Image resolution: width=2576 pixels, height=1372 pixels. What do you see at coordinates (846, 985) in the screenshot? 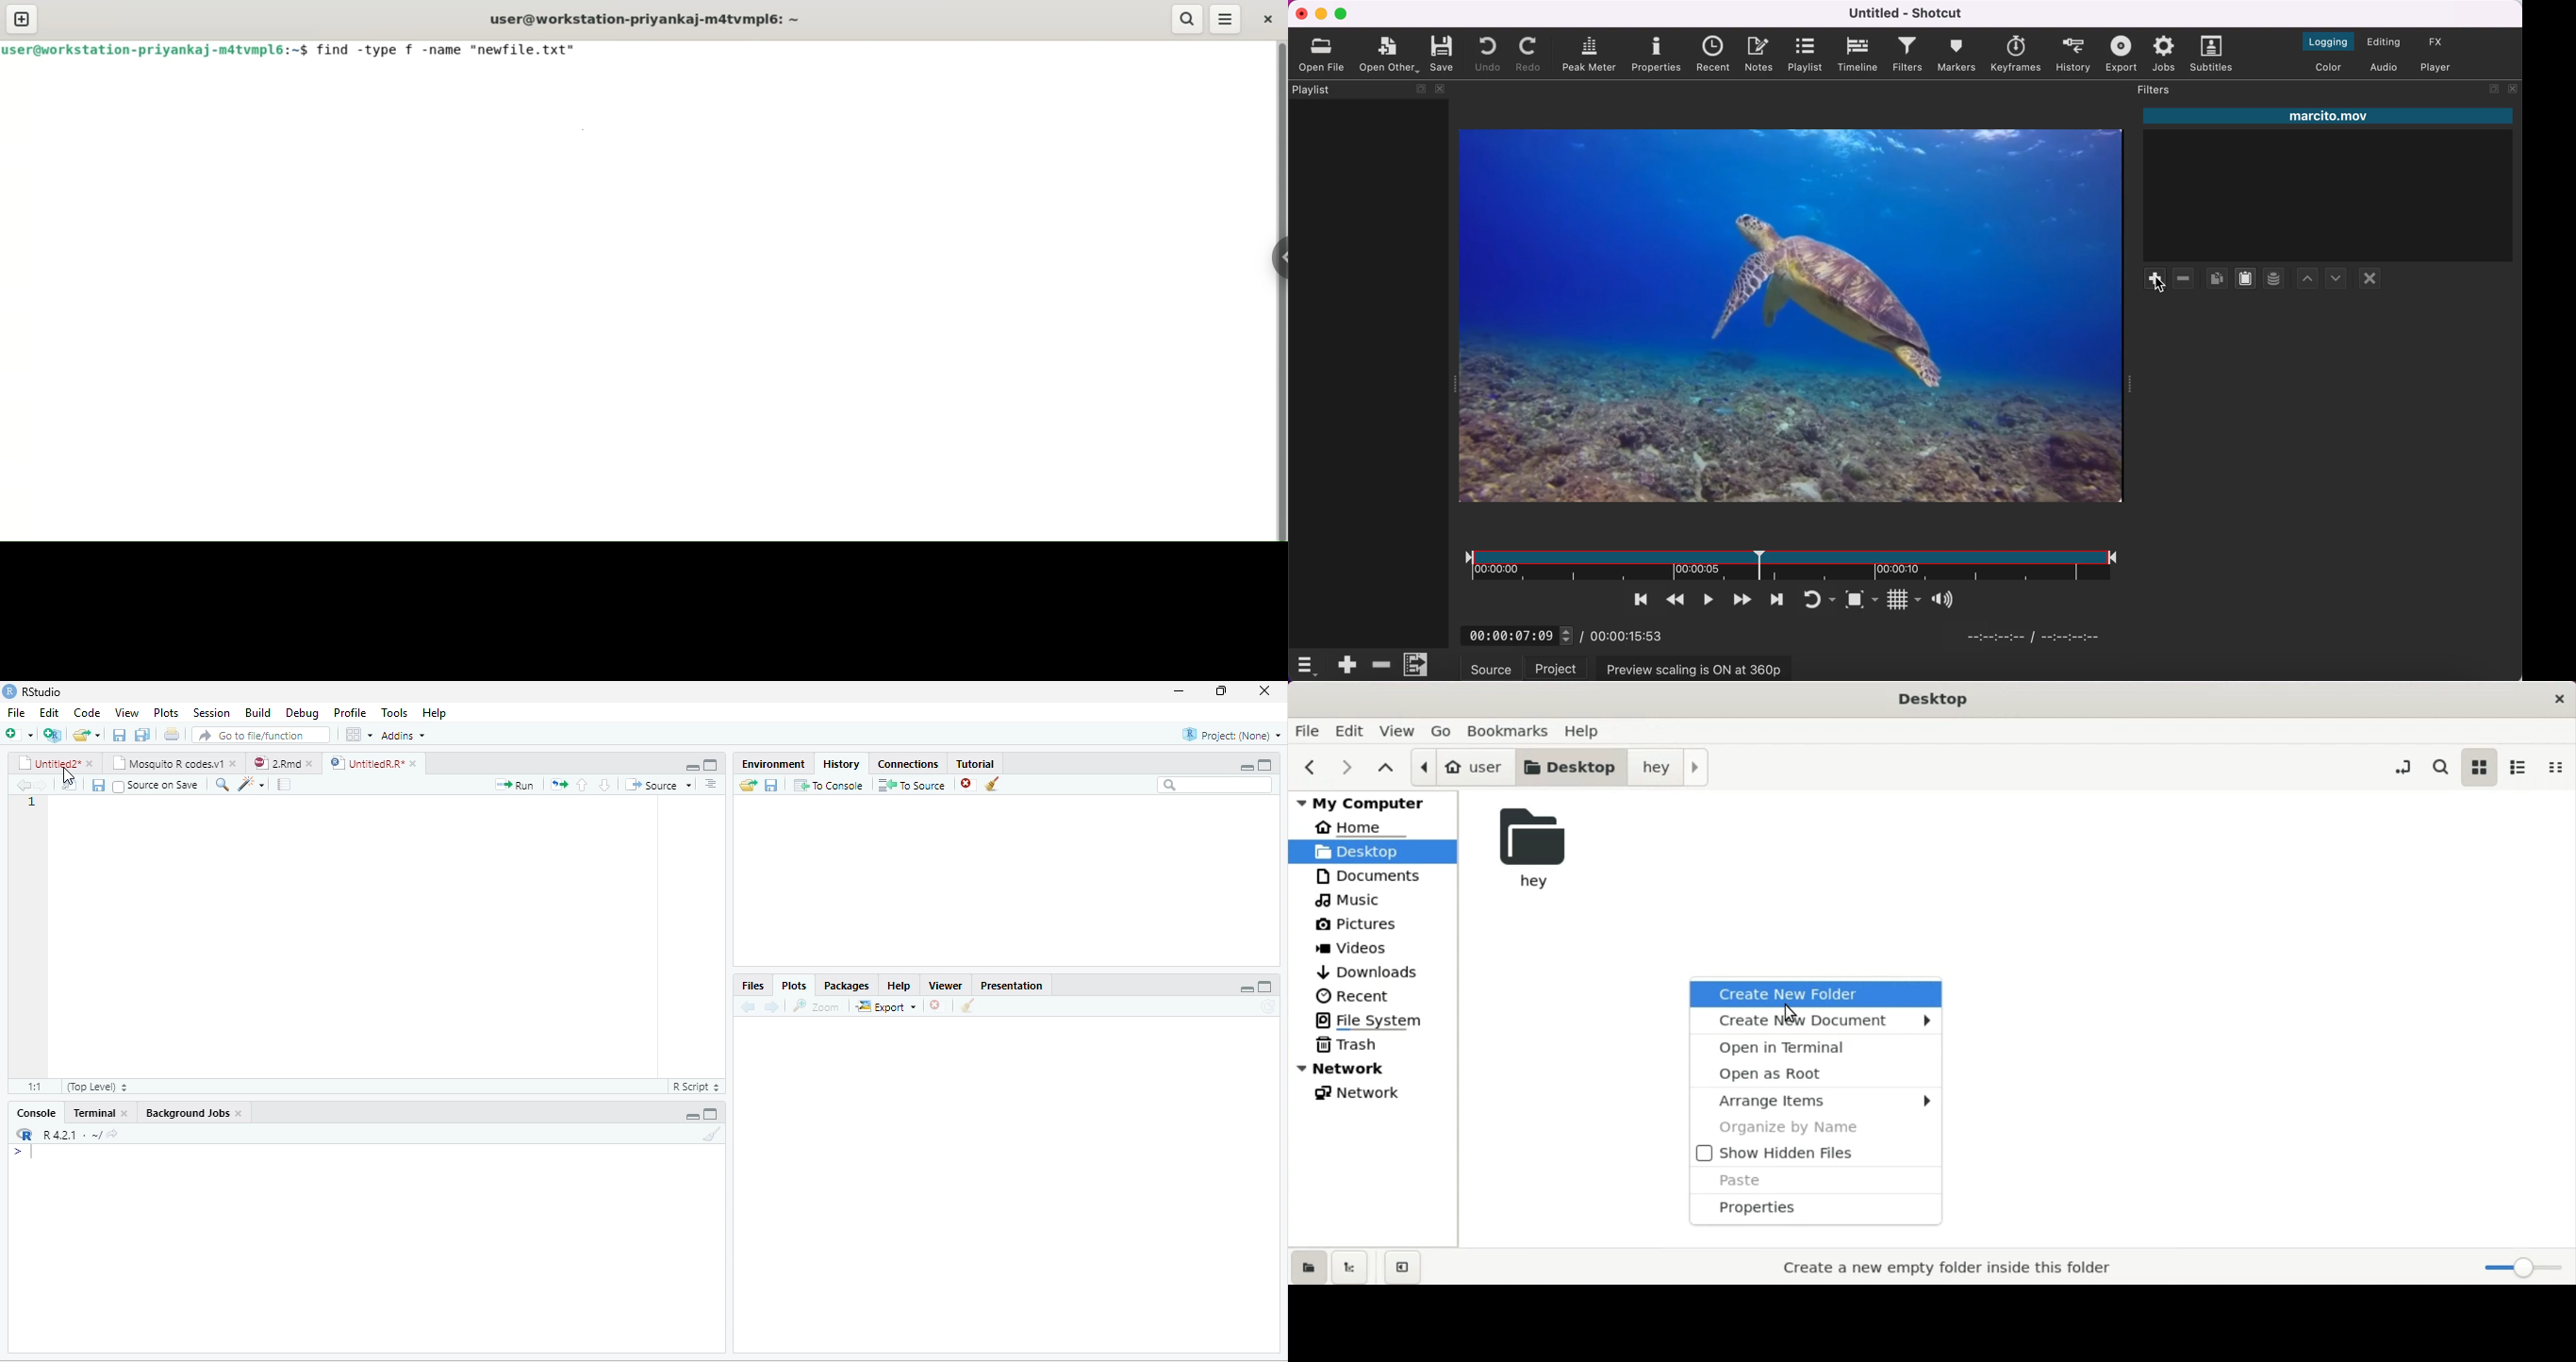
I see `packages` at bounding box center [846, 985].